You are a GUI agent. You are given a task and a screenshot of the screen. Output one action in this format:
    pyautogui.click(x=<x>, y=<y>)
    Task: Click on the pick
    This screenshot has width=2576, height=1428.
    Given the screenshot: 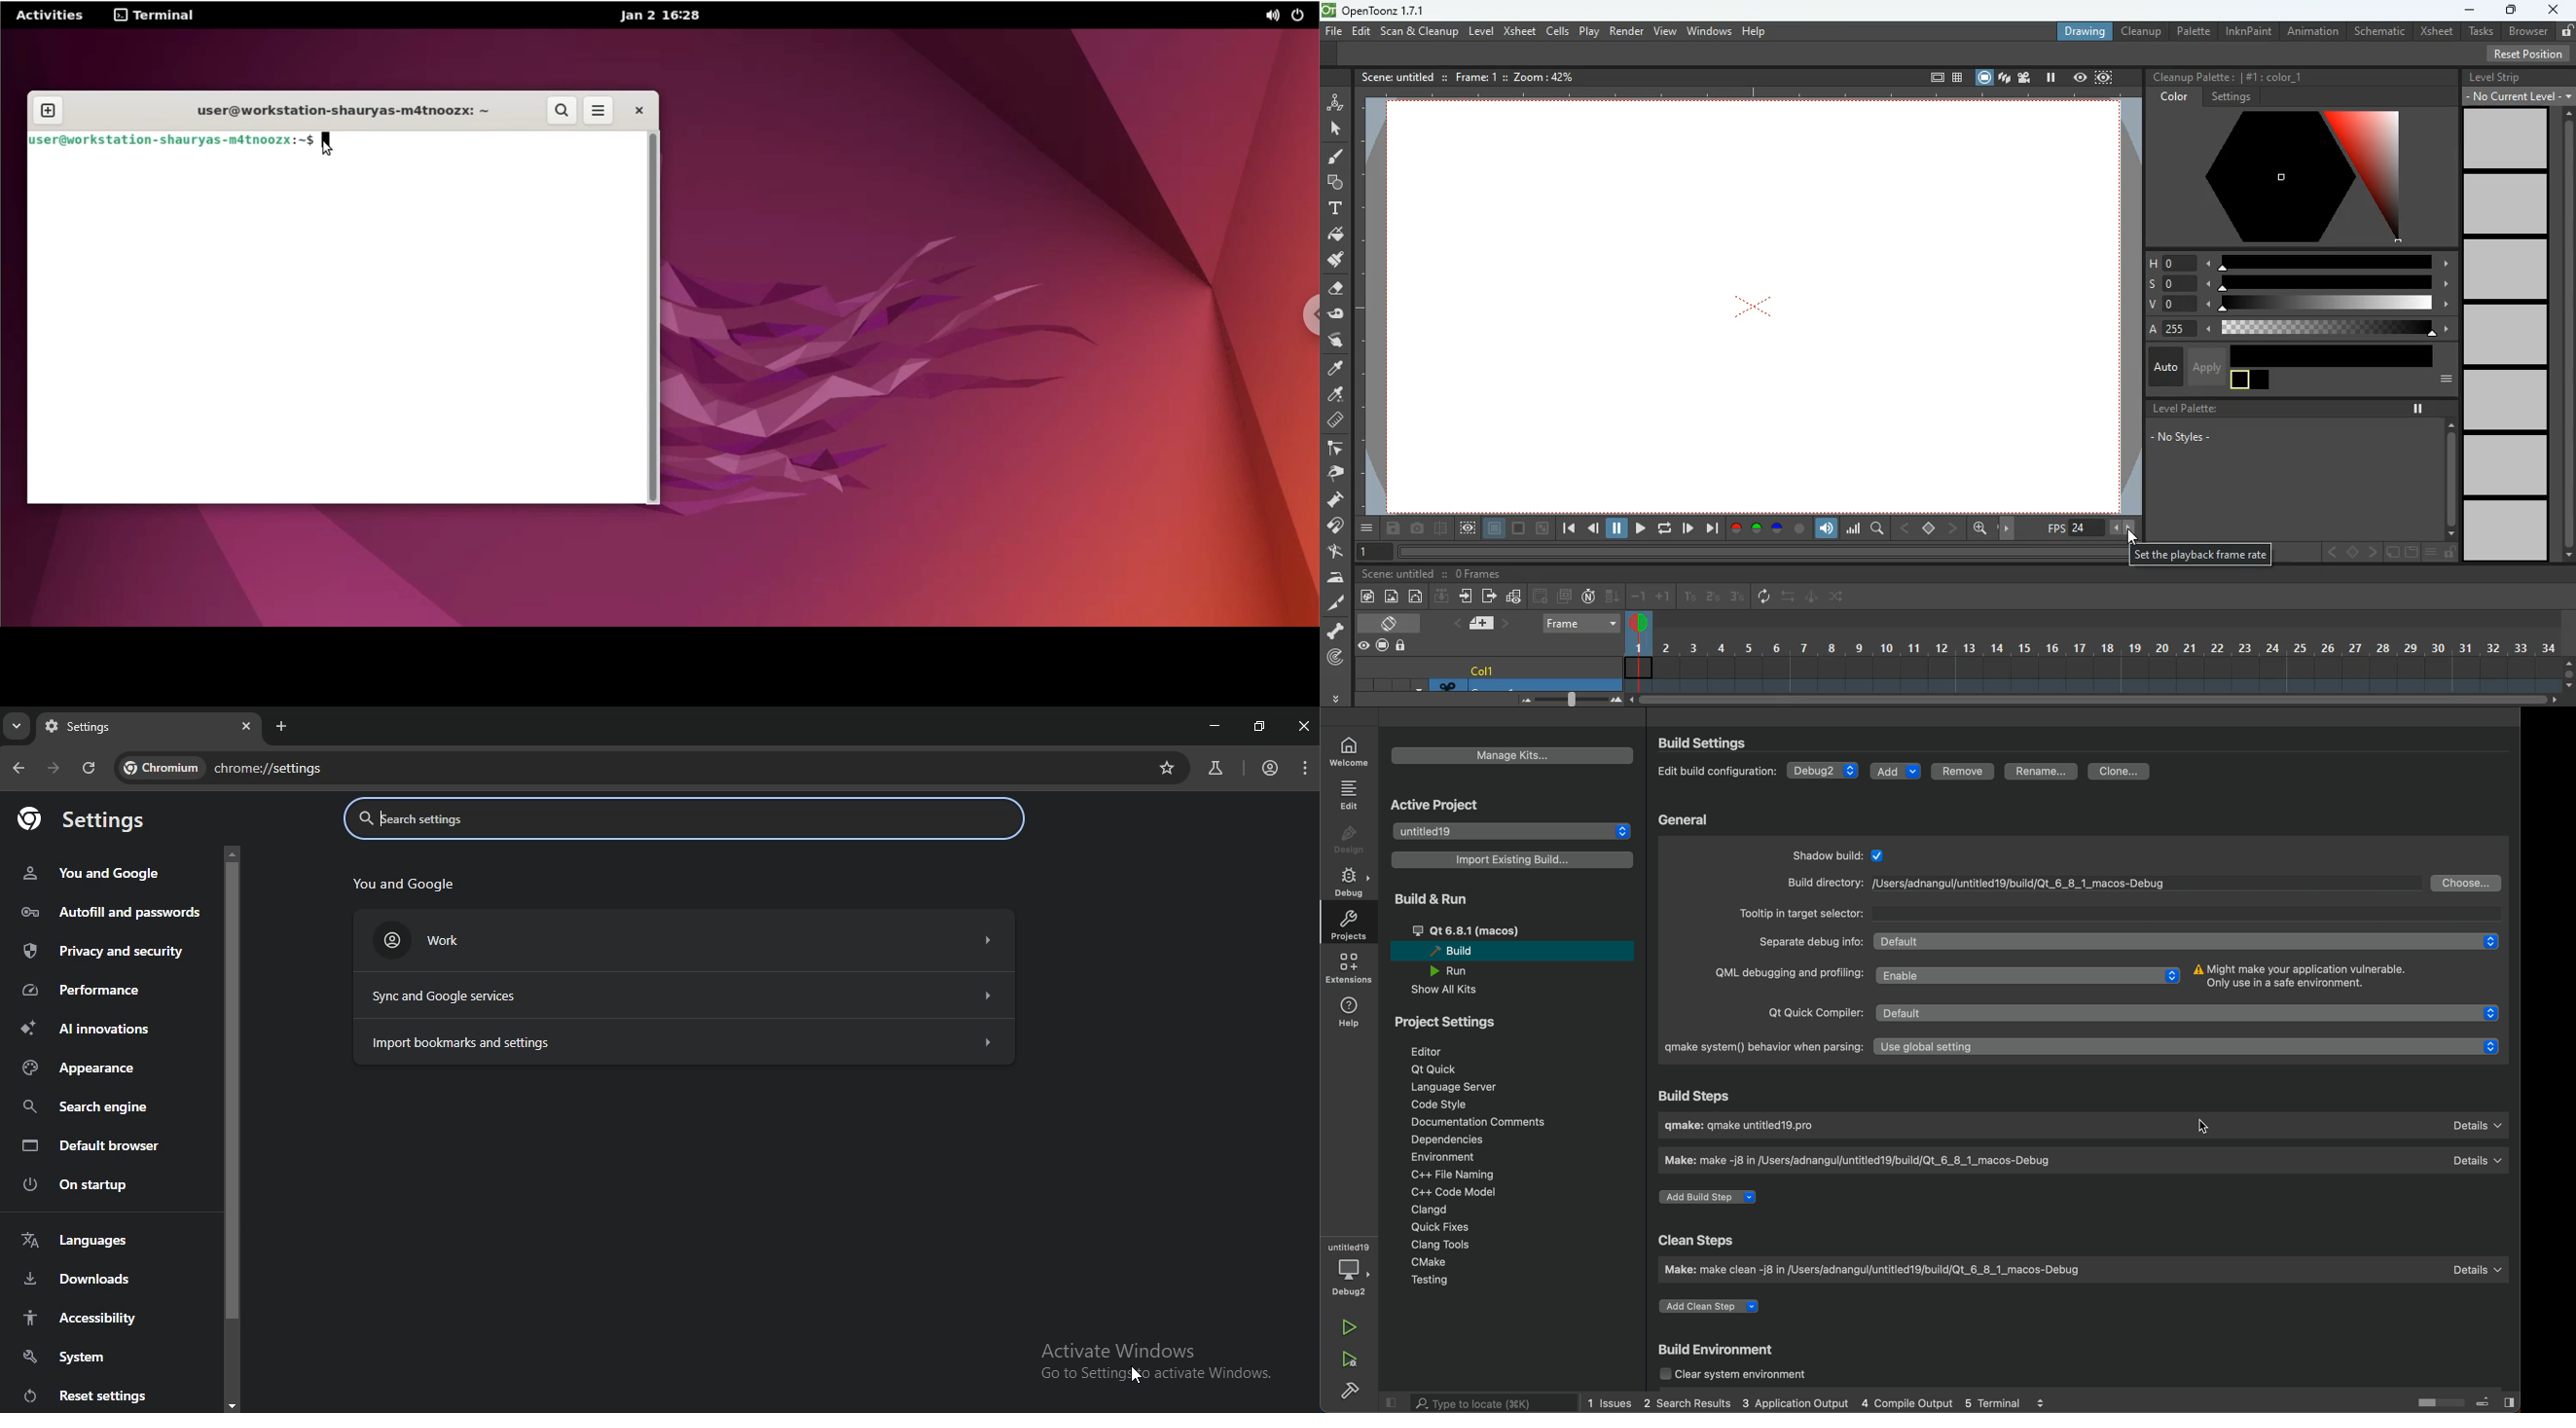 What is the action you would take?
    pyautogui.click(x=1333, y=476)
    